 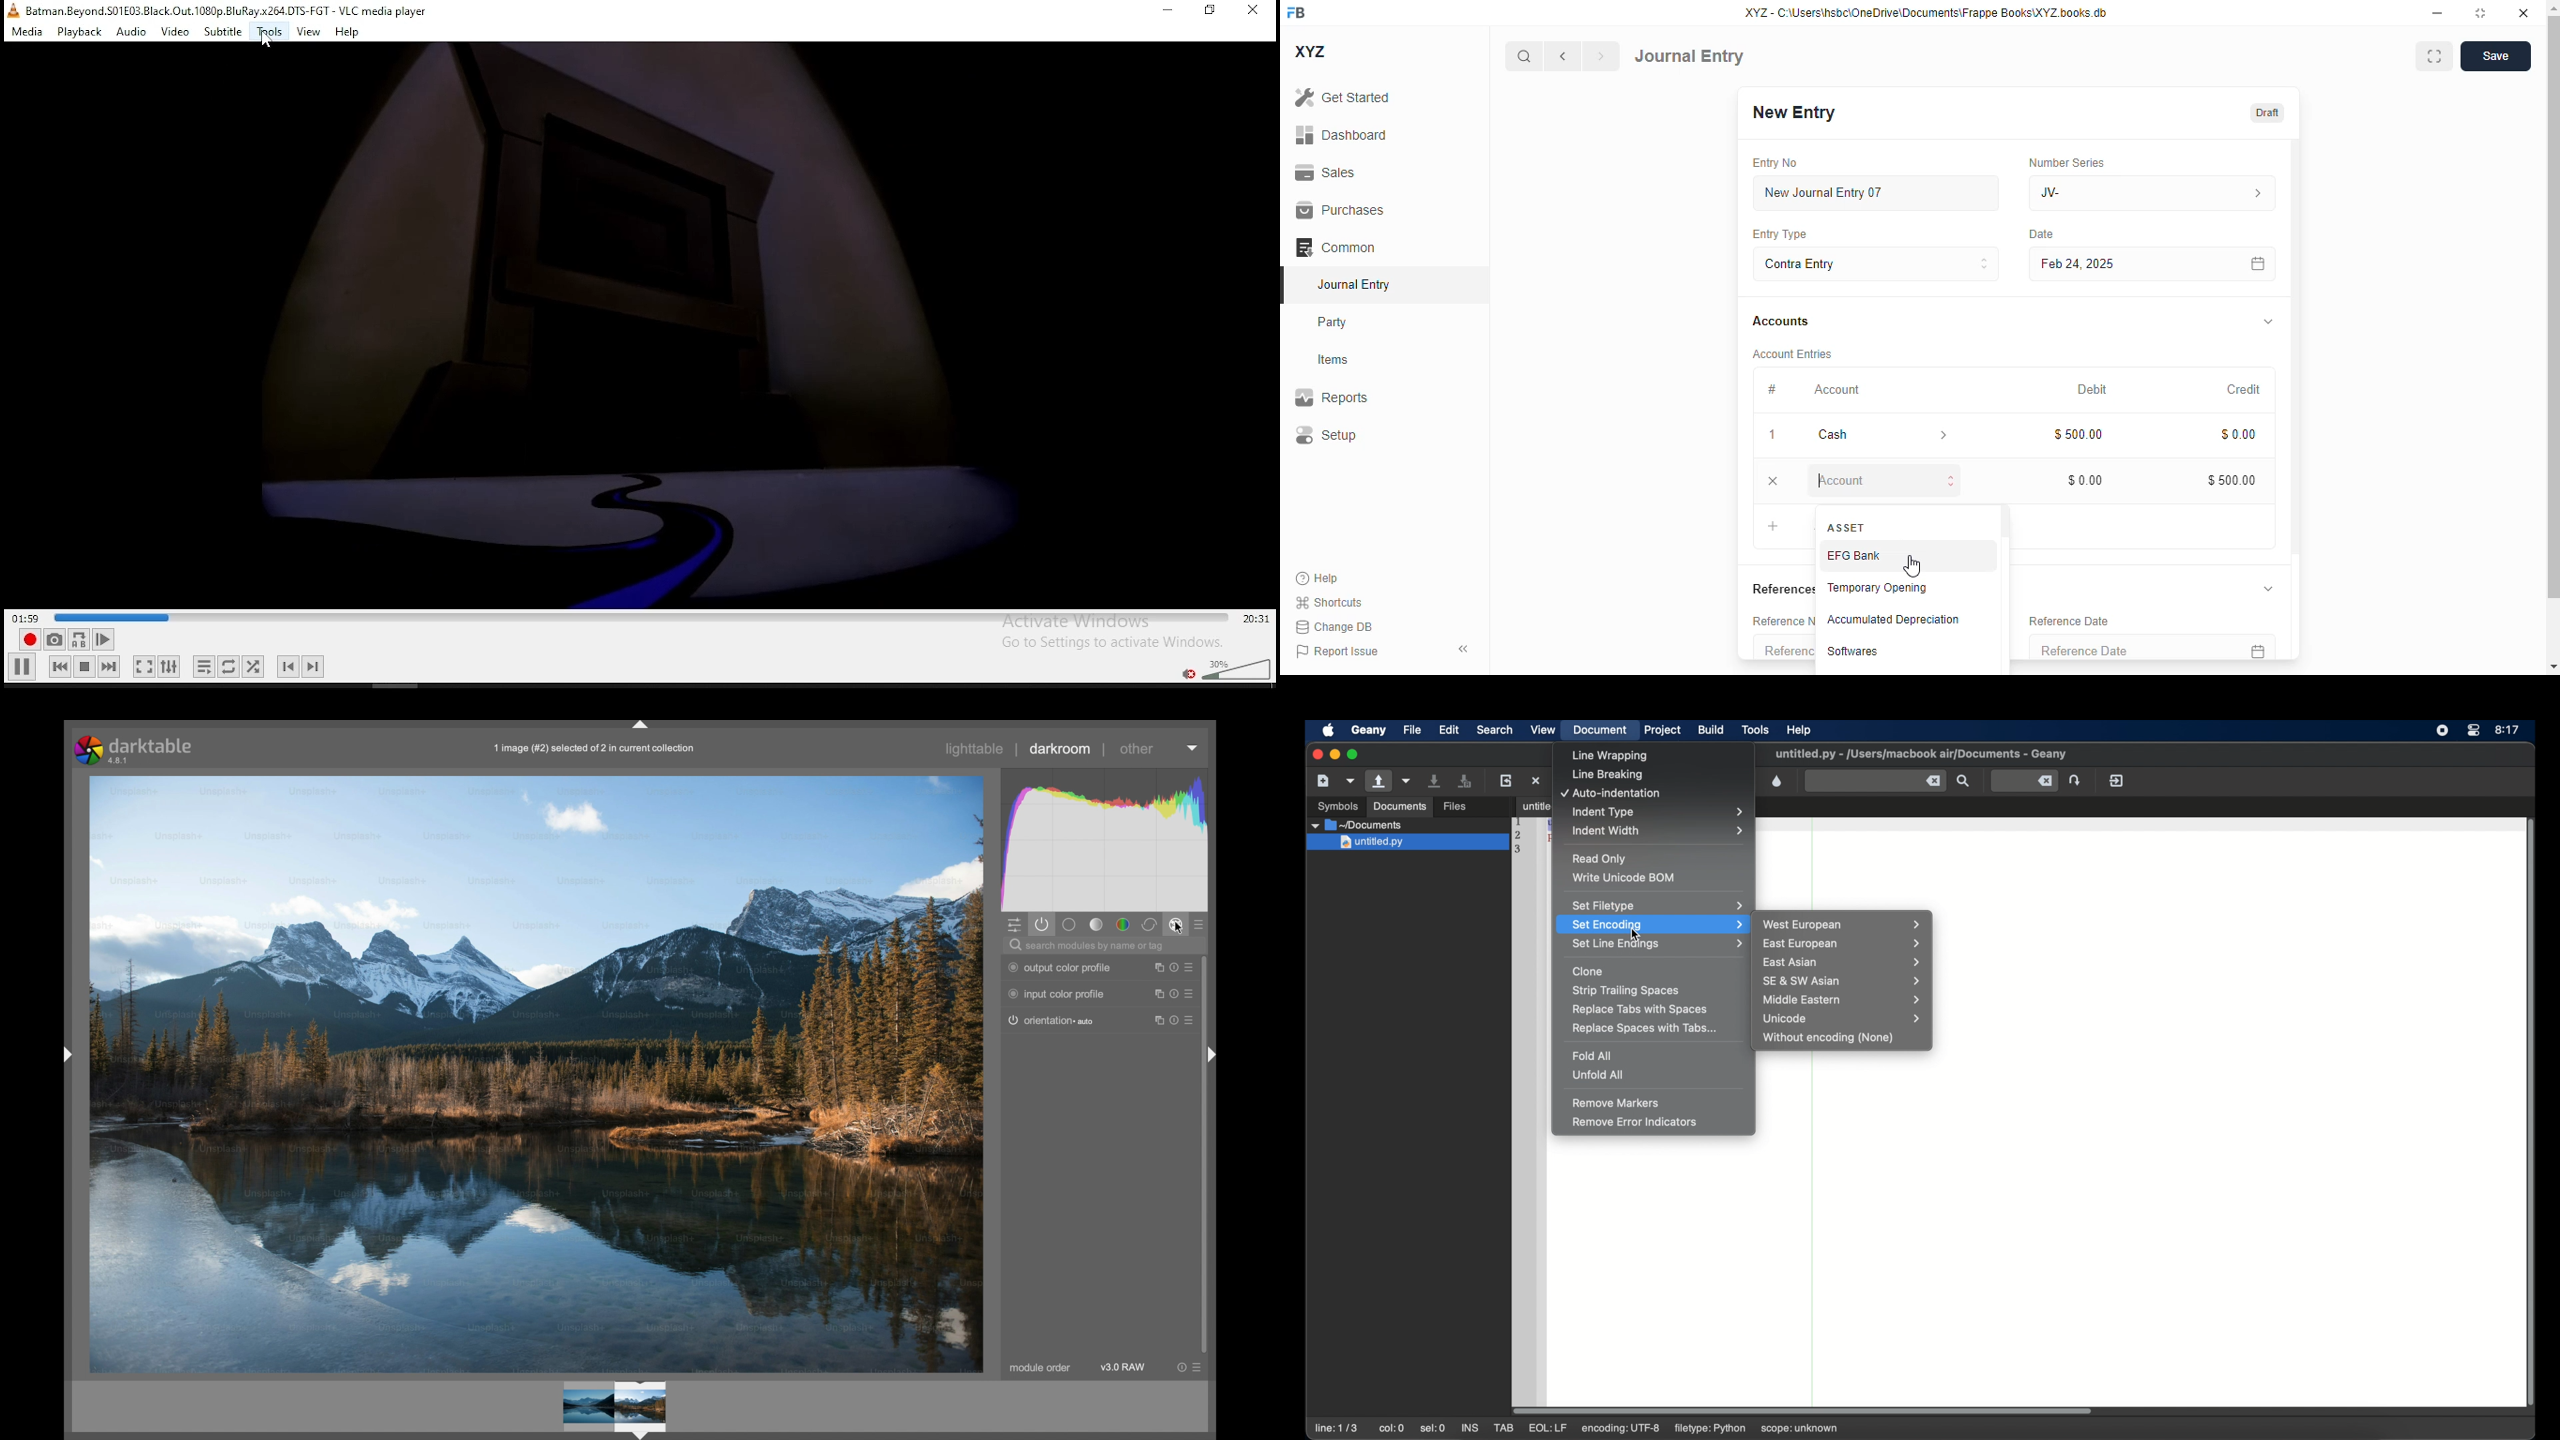 I want to click on setup, so click(x=1326, y=434).